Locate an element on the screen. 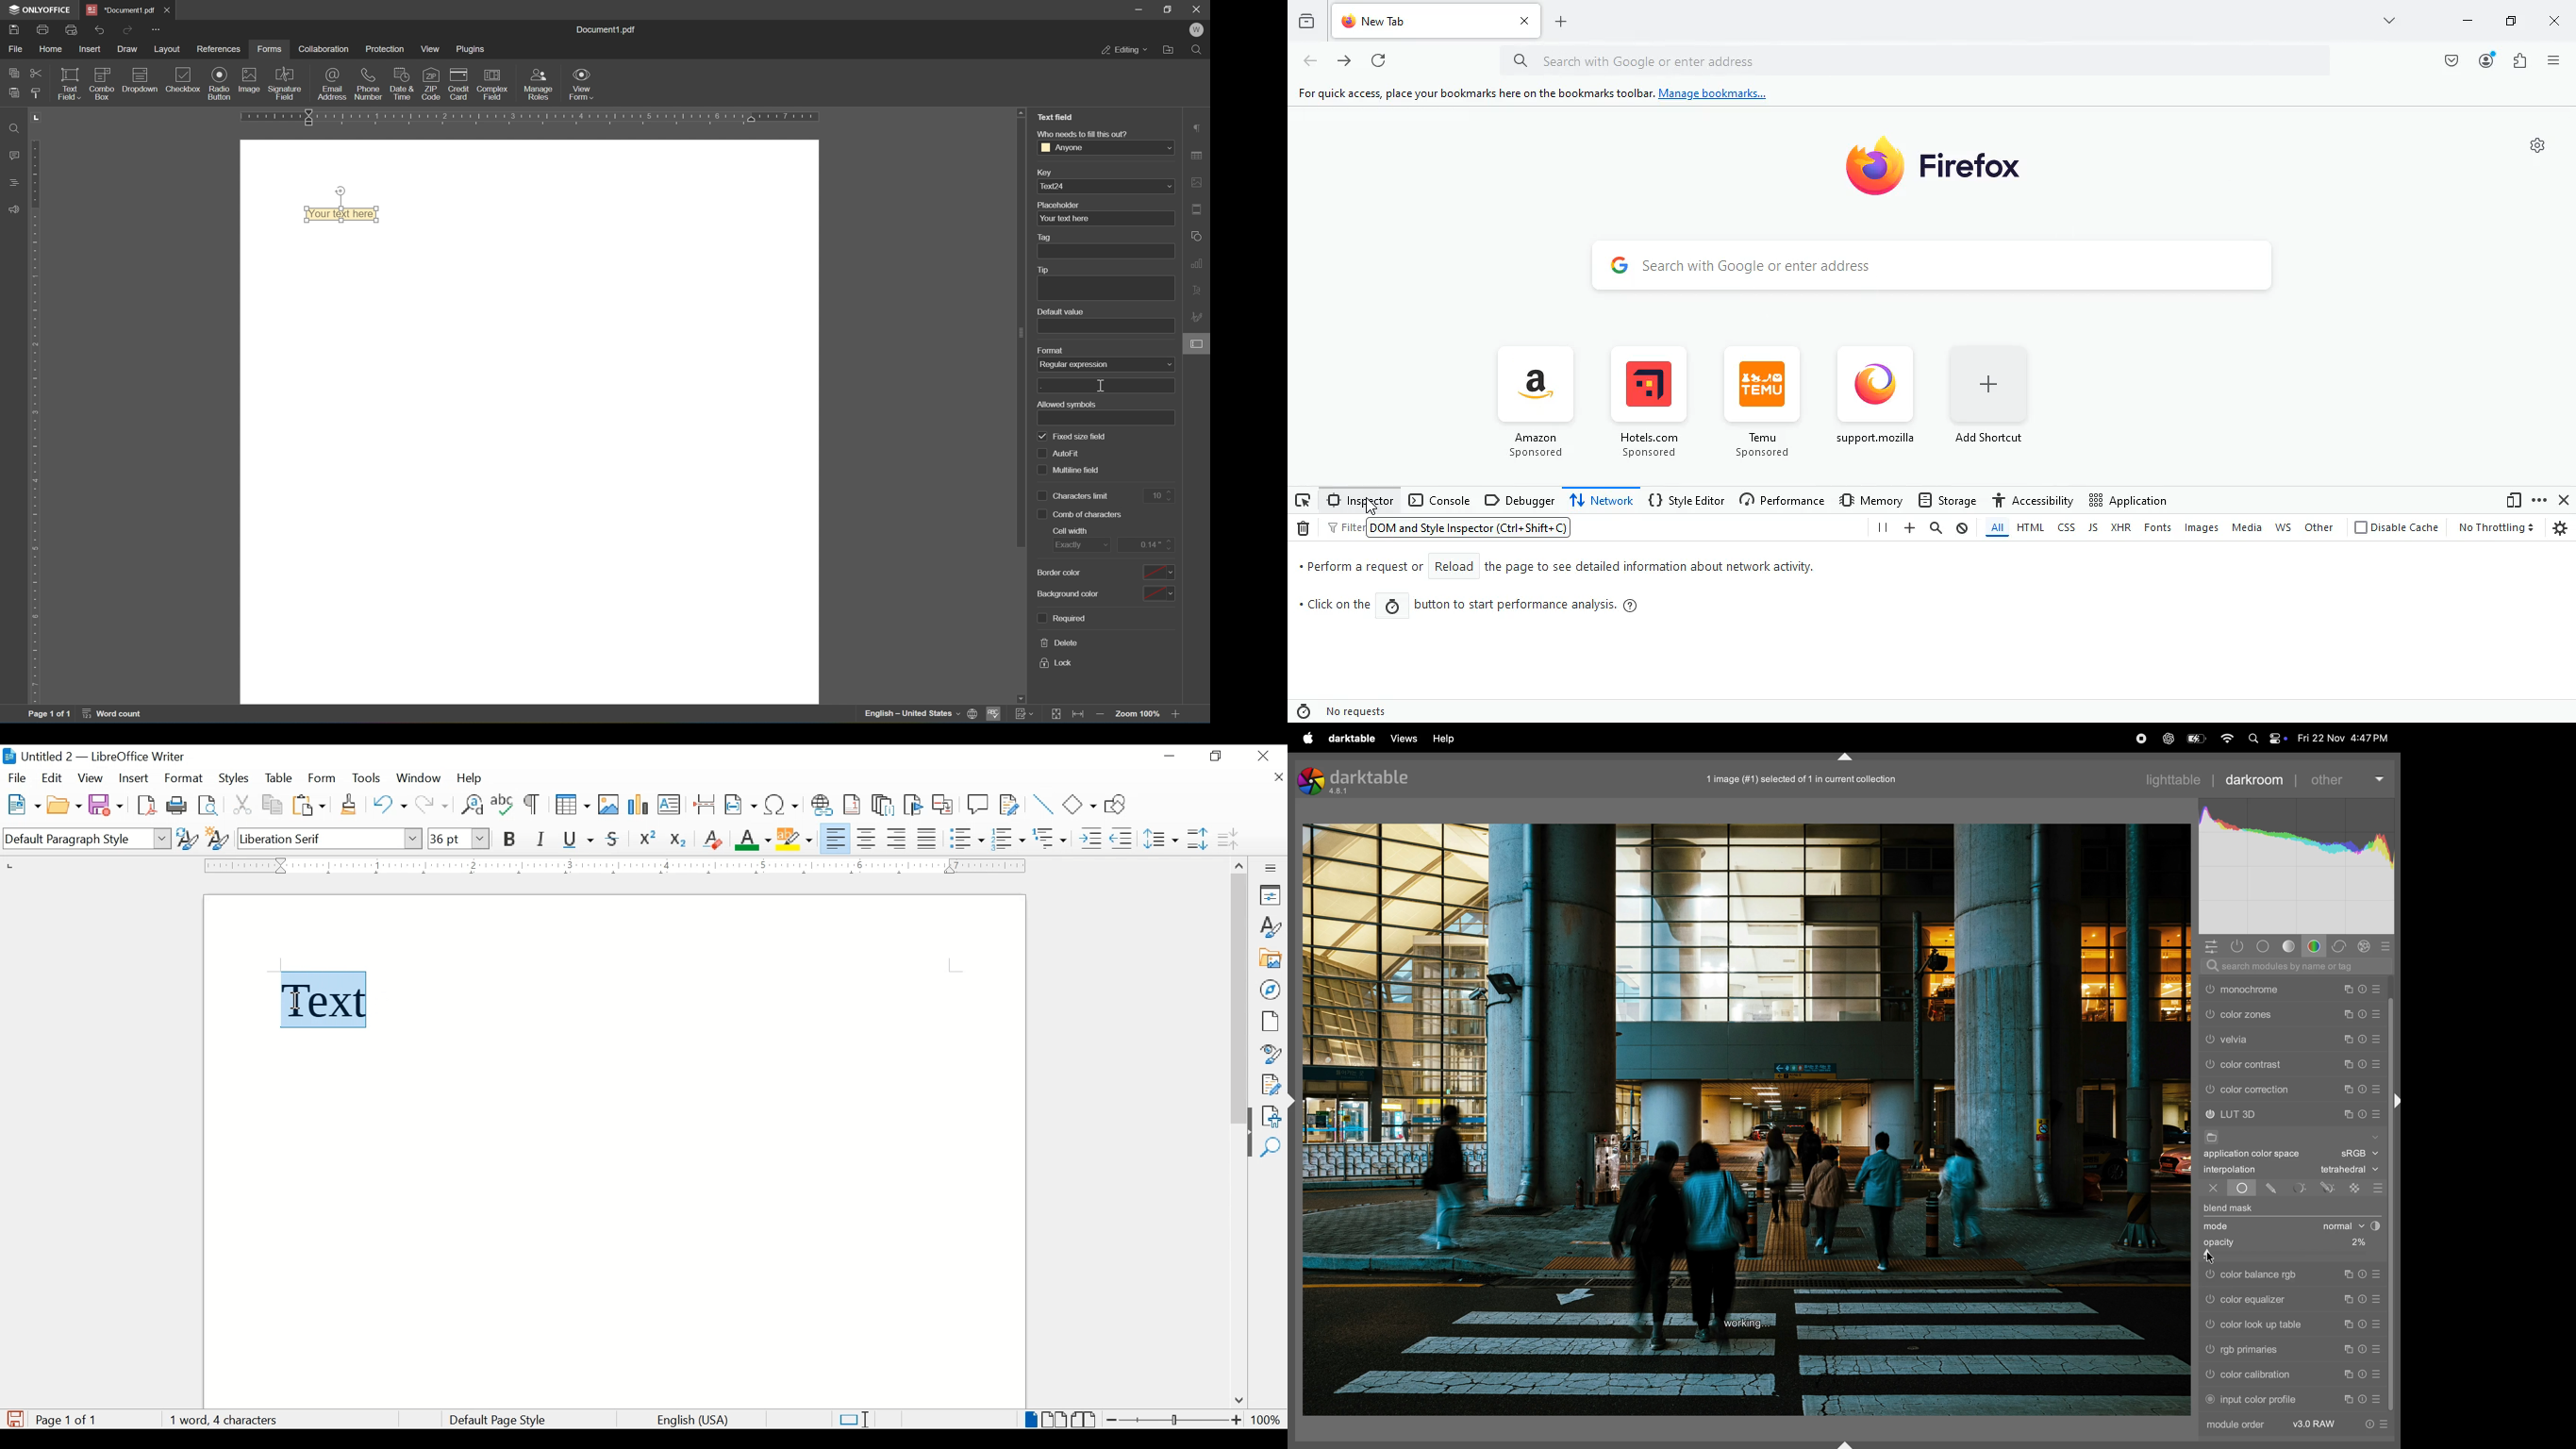 Image resolution: width=2576 pixels, height=1456 pixels. paste is located at coordinates (14, 90).